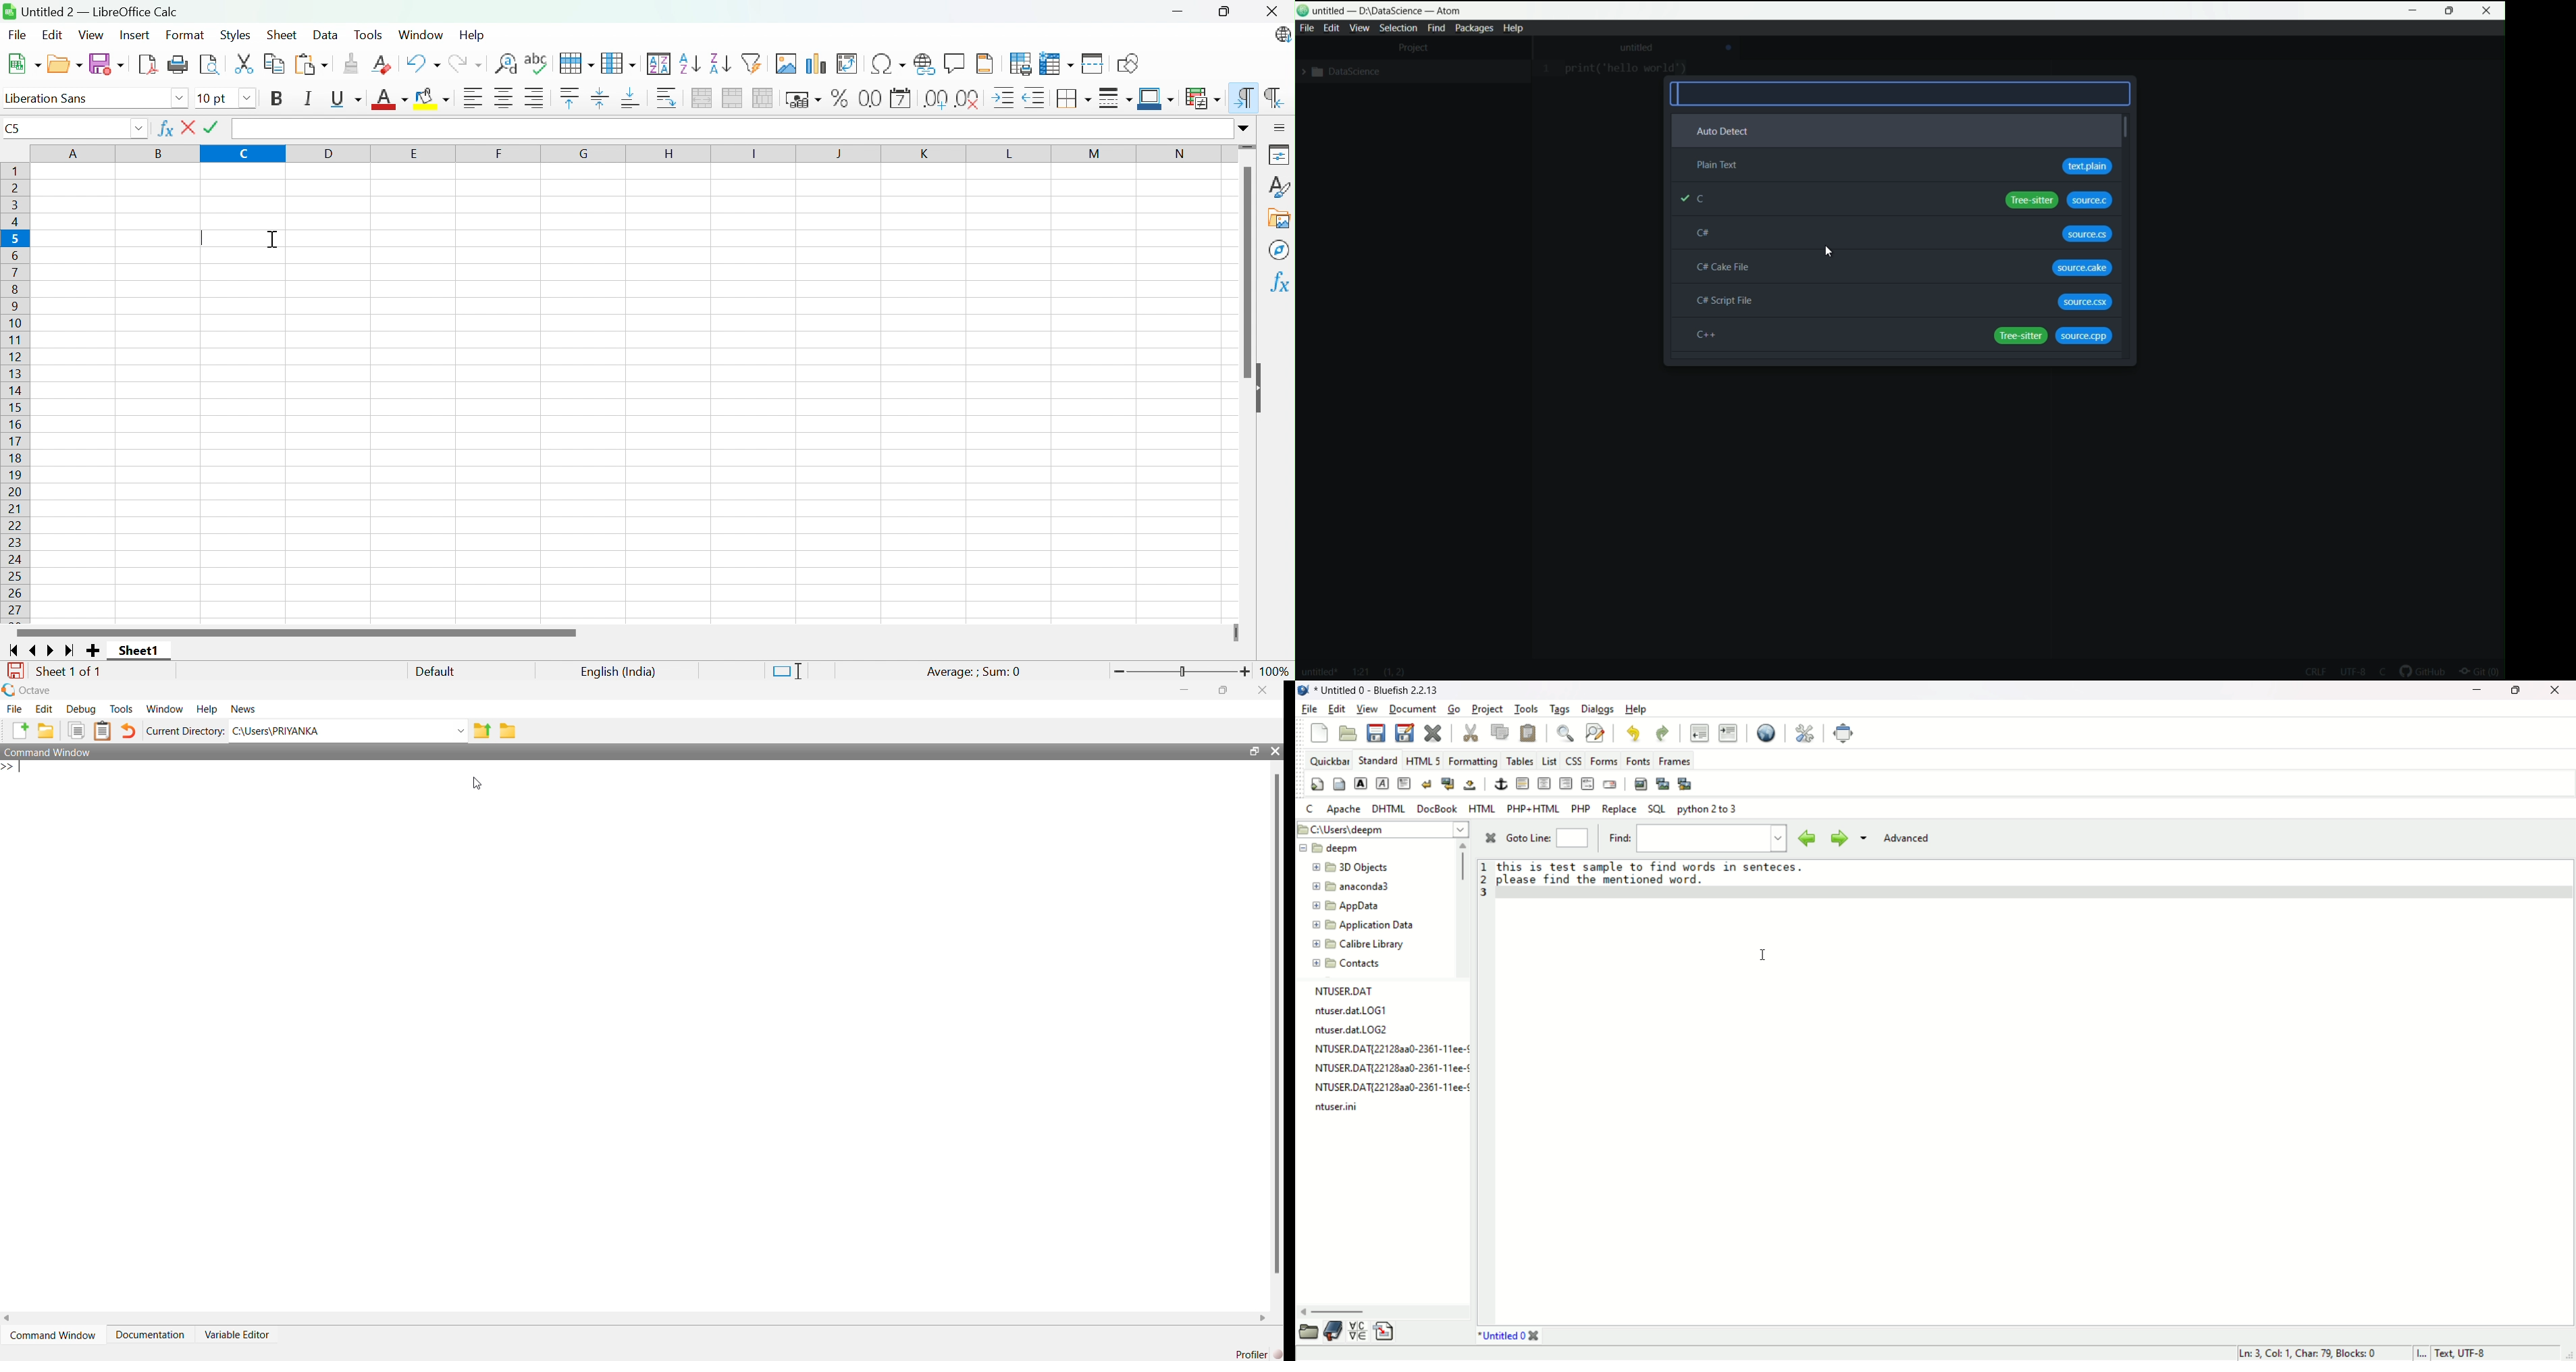 This screenshot has width=2576, height=1372. What do you see at coordinates (2087, 303) in the screenshot?
I see `source.csx` at bounding box center [2087, 303].